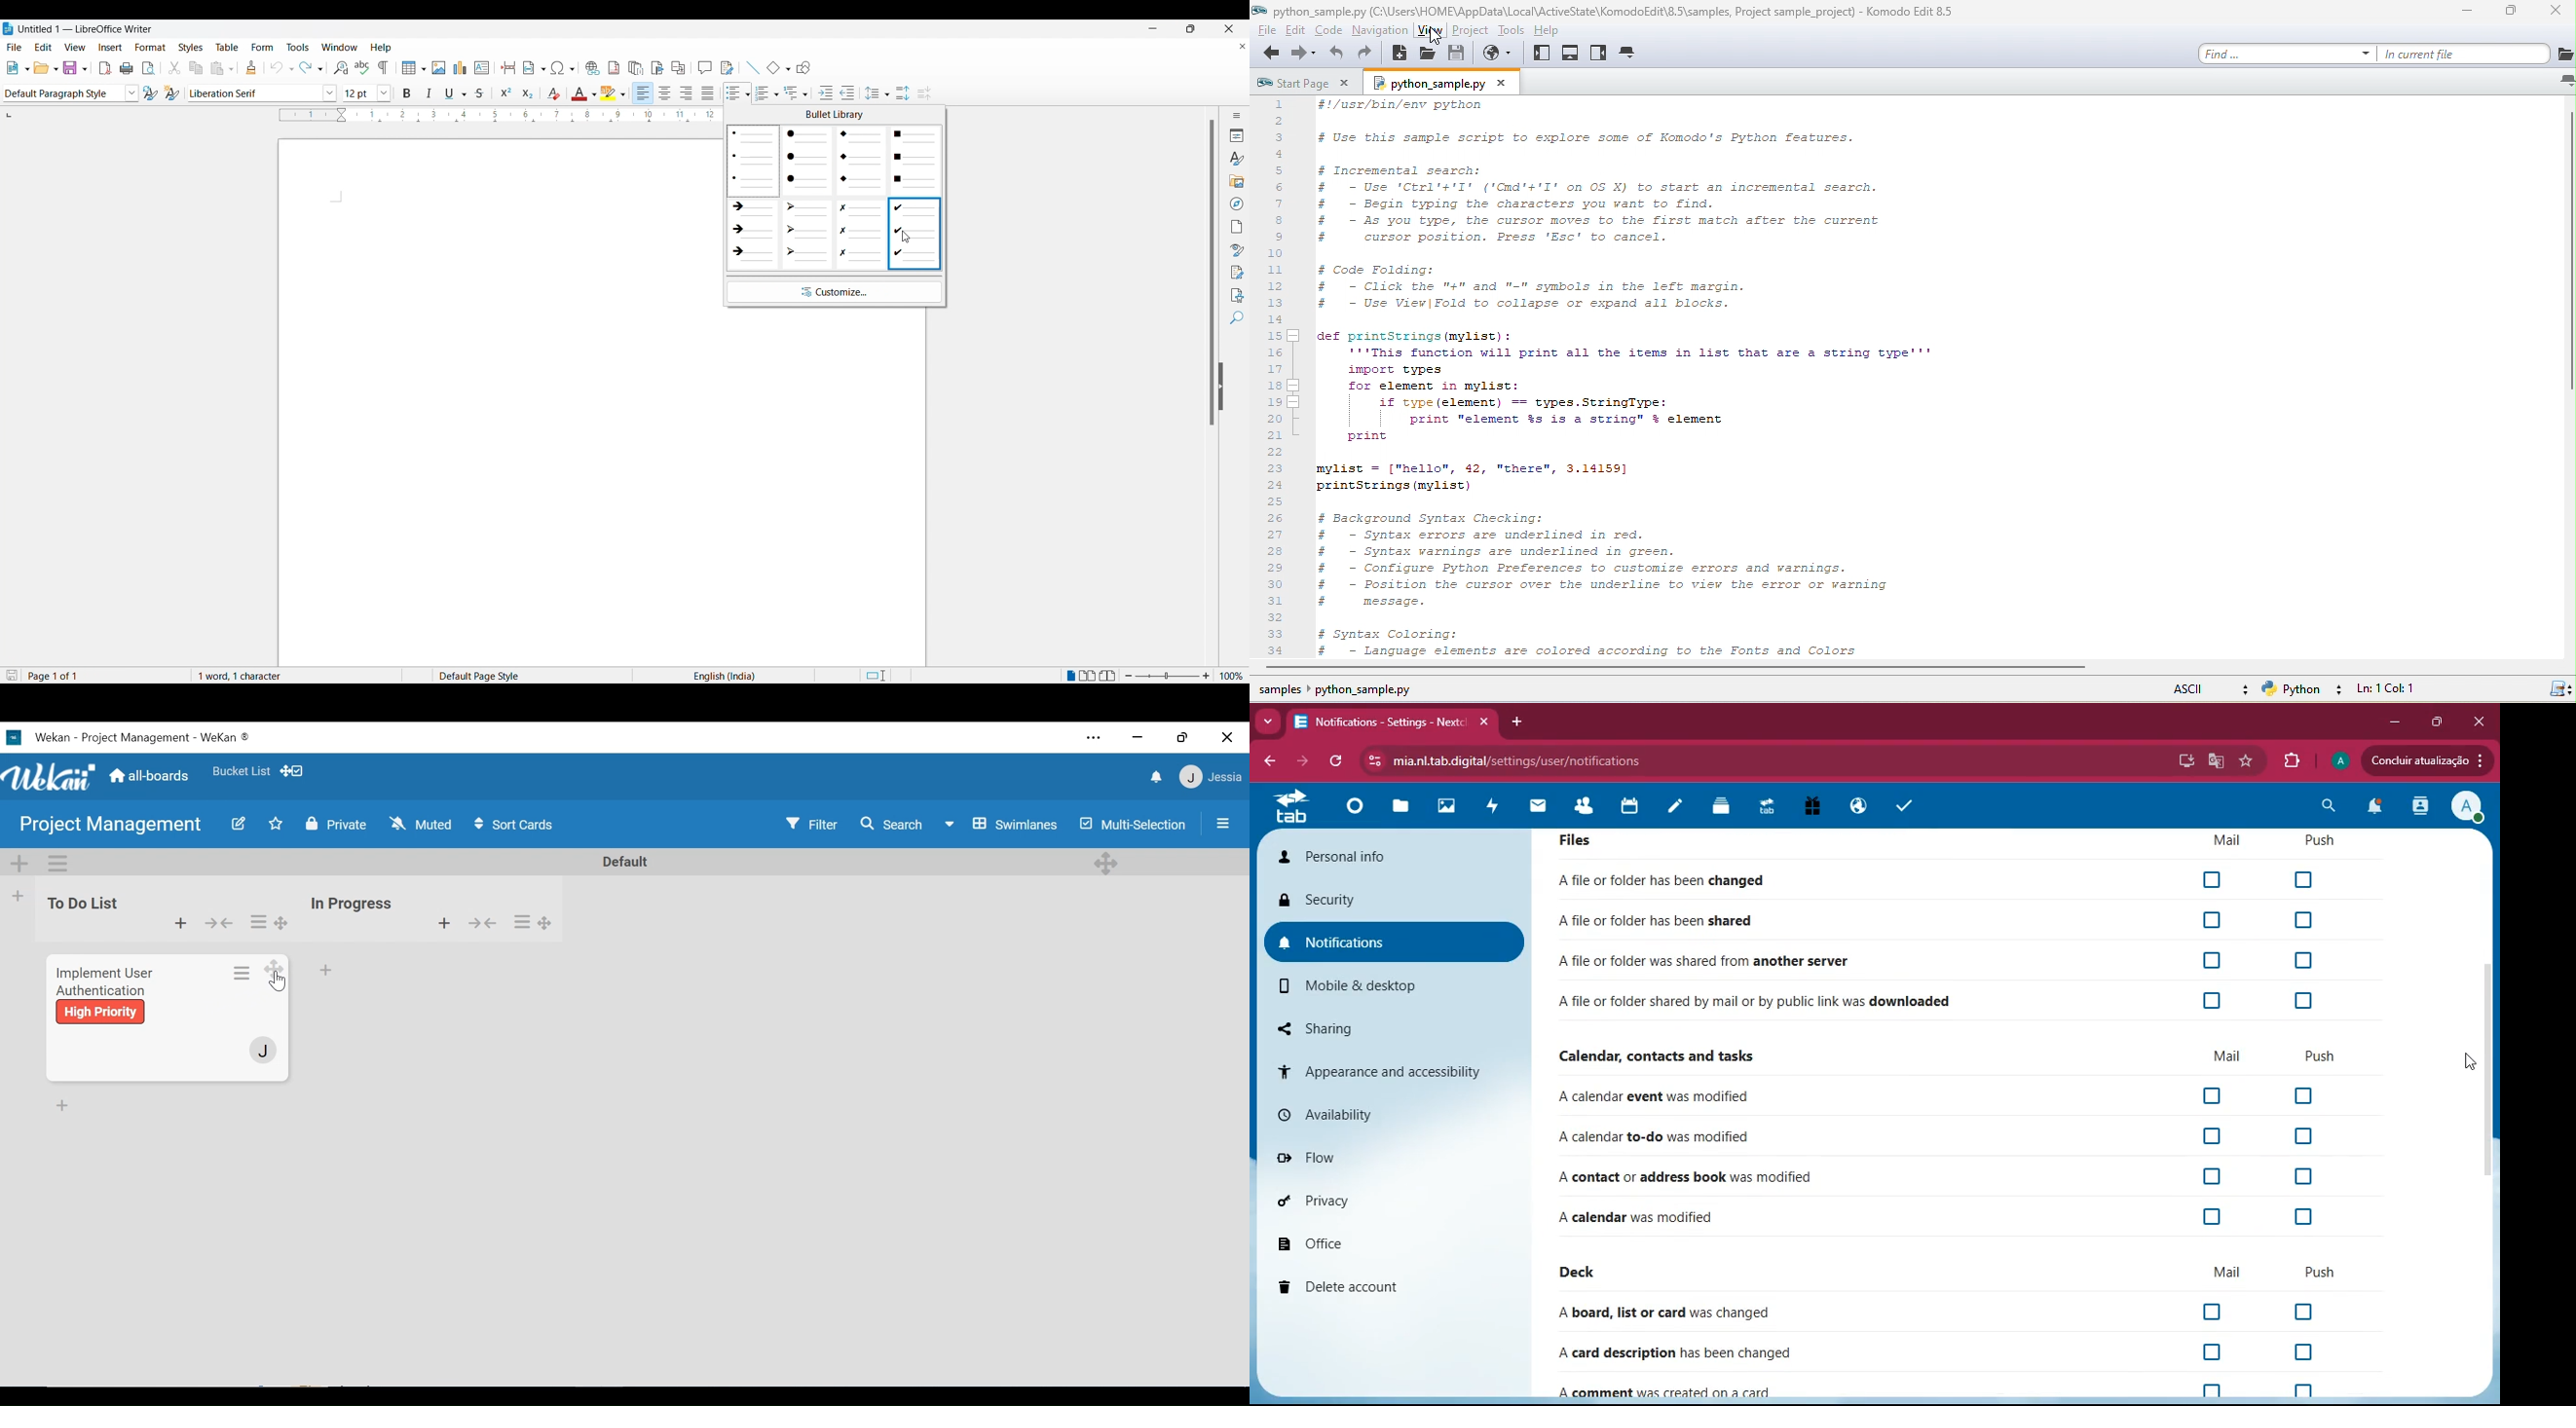 This screenshot has height=1428, width=2576. I want to click on insert text box, so click(483, 67).